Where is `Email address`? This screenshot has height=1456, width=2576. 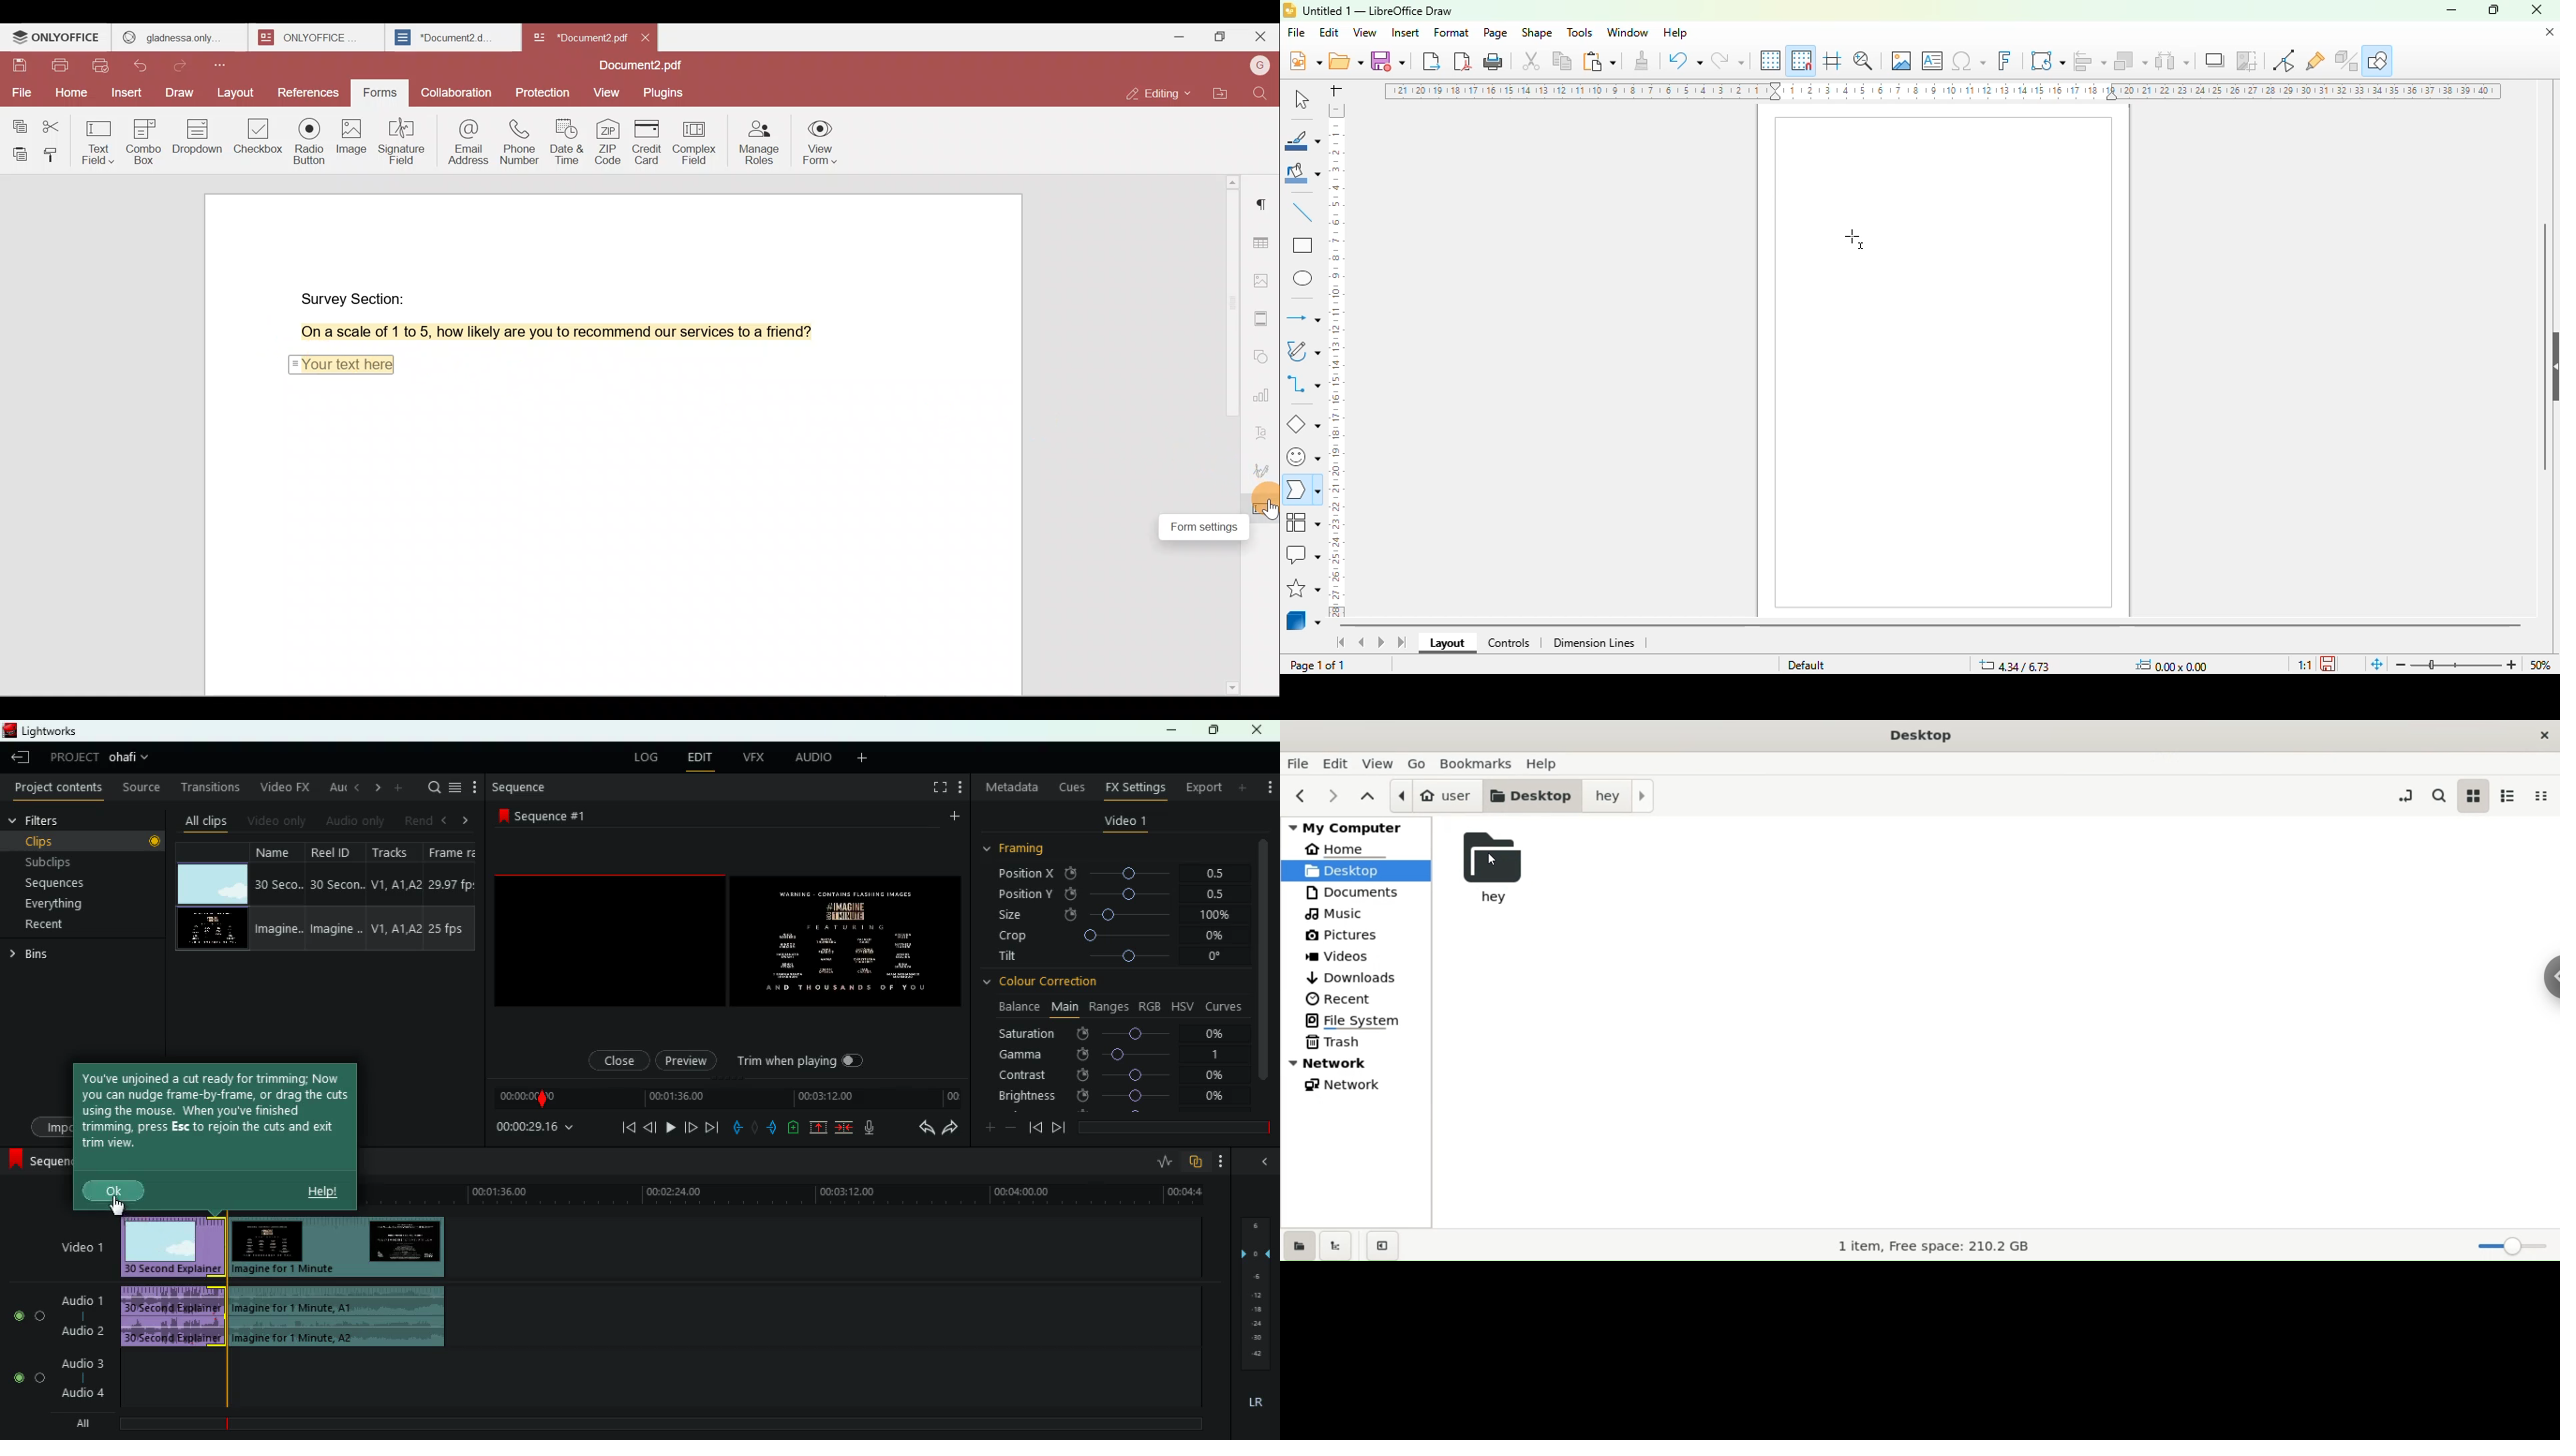 Email address is located at coordinates (463, 139).